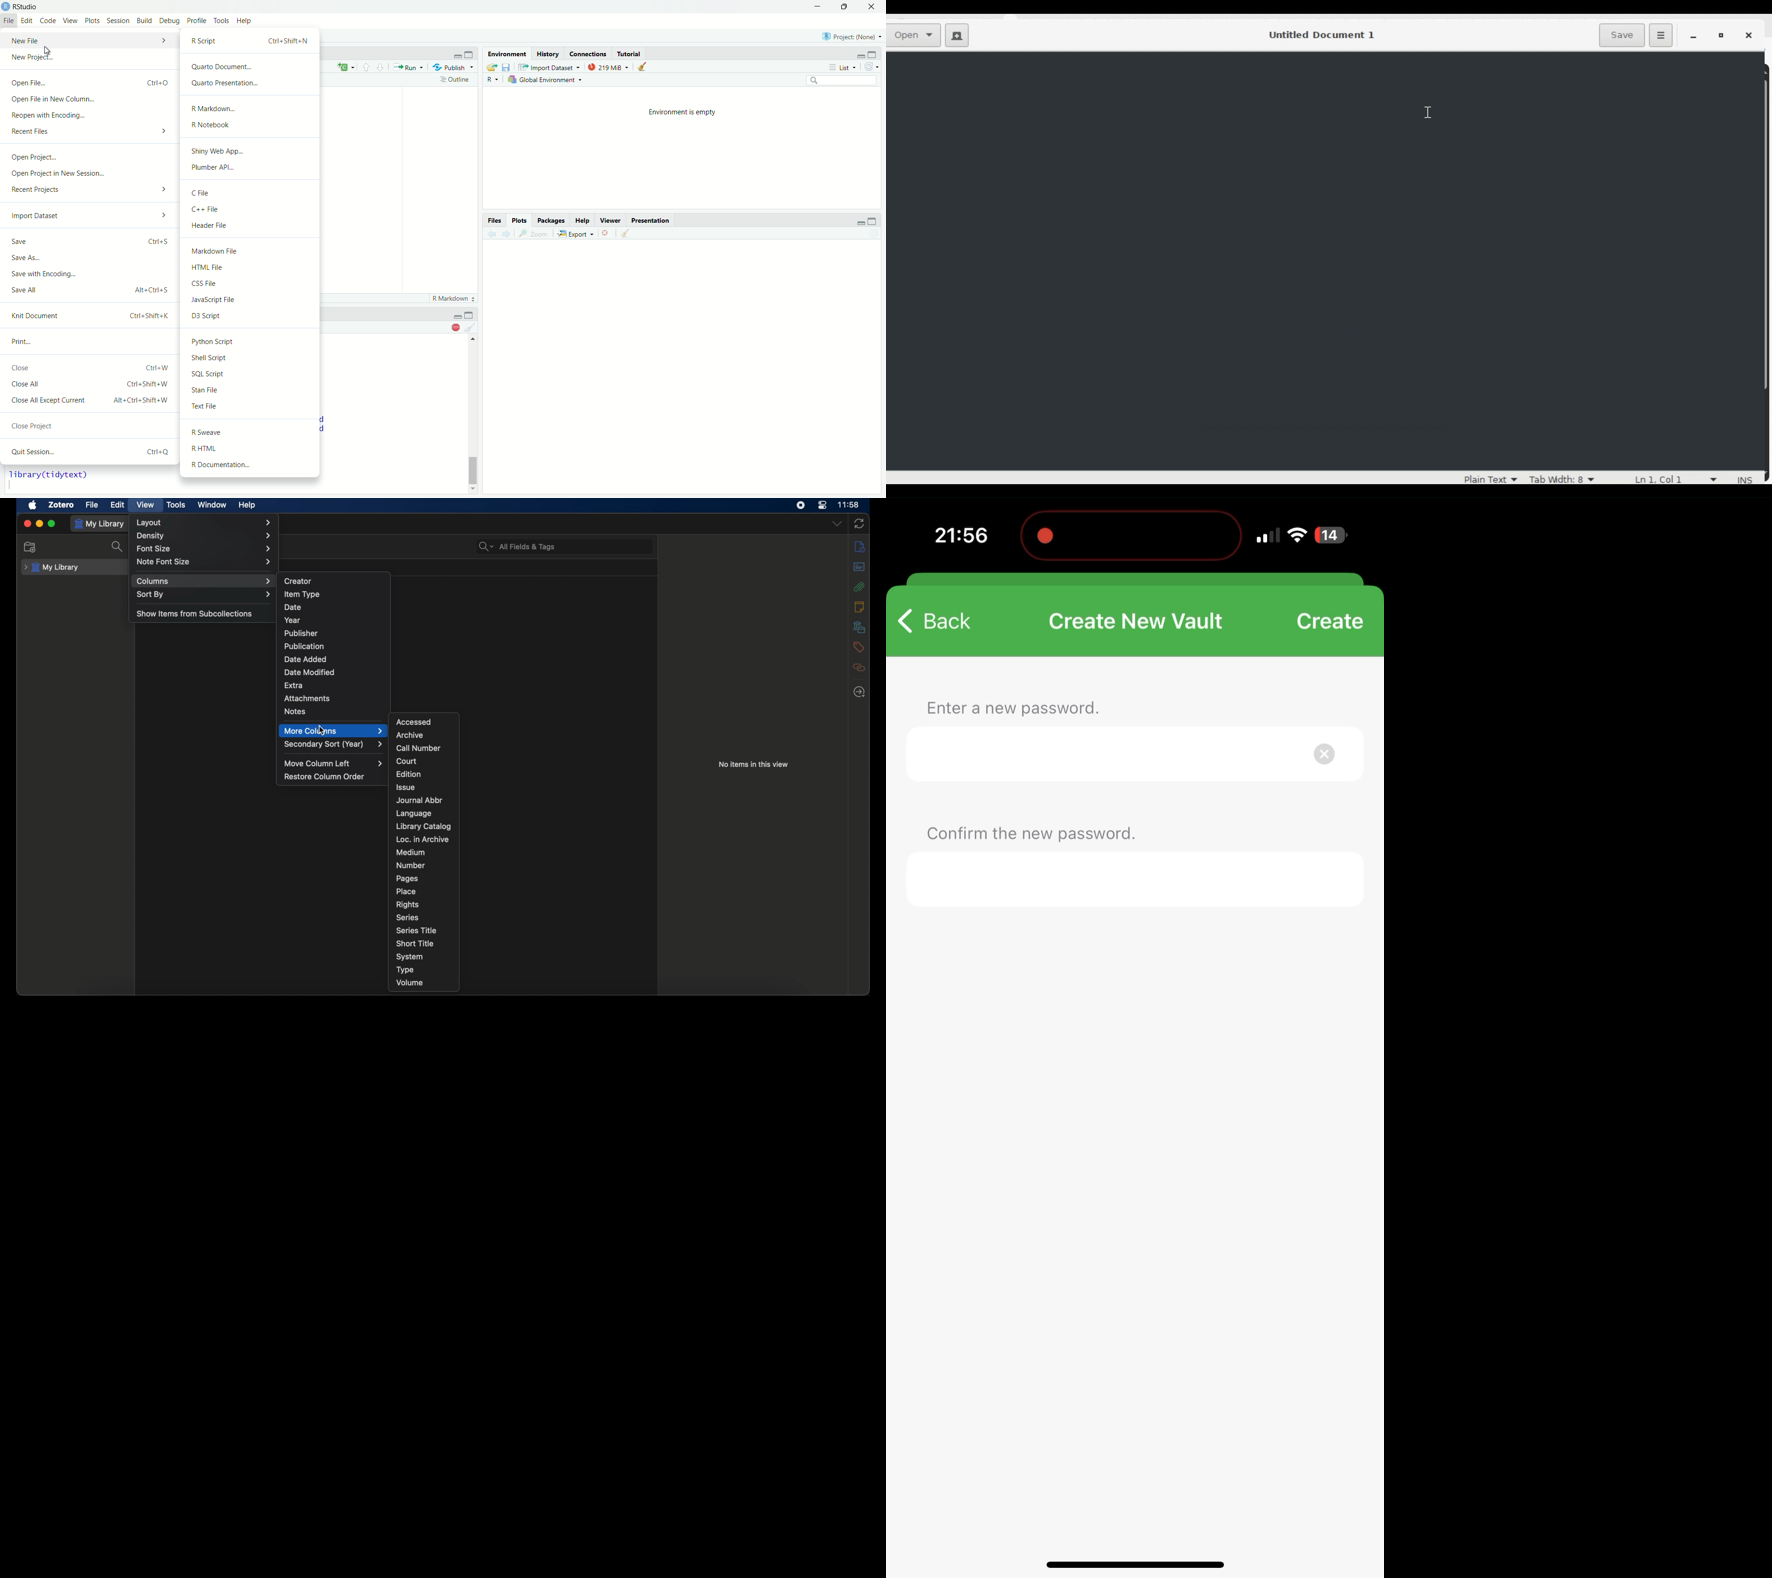 Image resolution: width=1792 pixels, height=1596 pixels. Describe the element at coordinates (251, 432) in the screenshot. I see `R Sweave` at that location.